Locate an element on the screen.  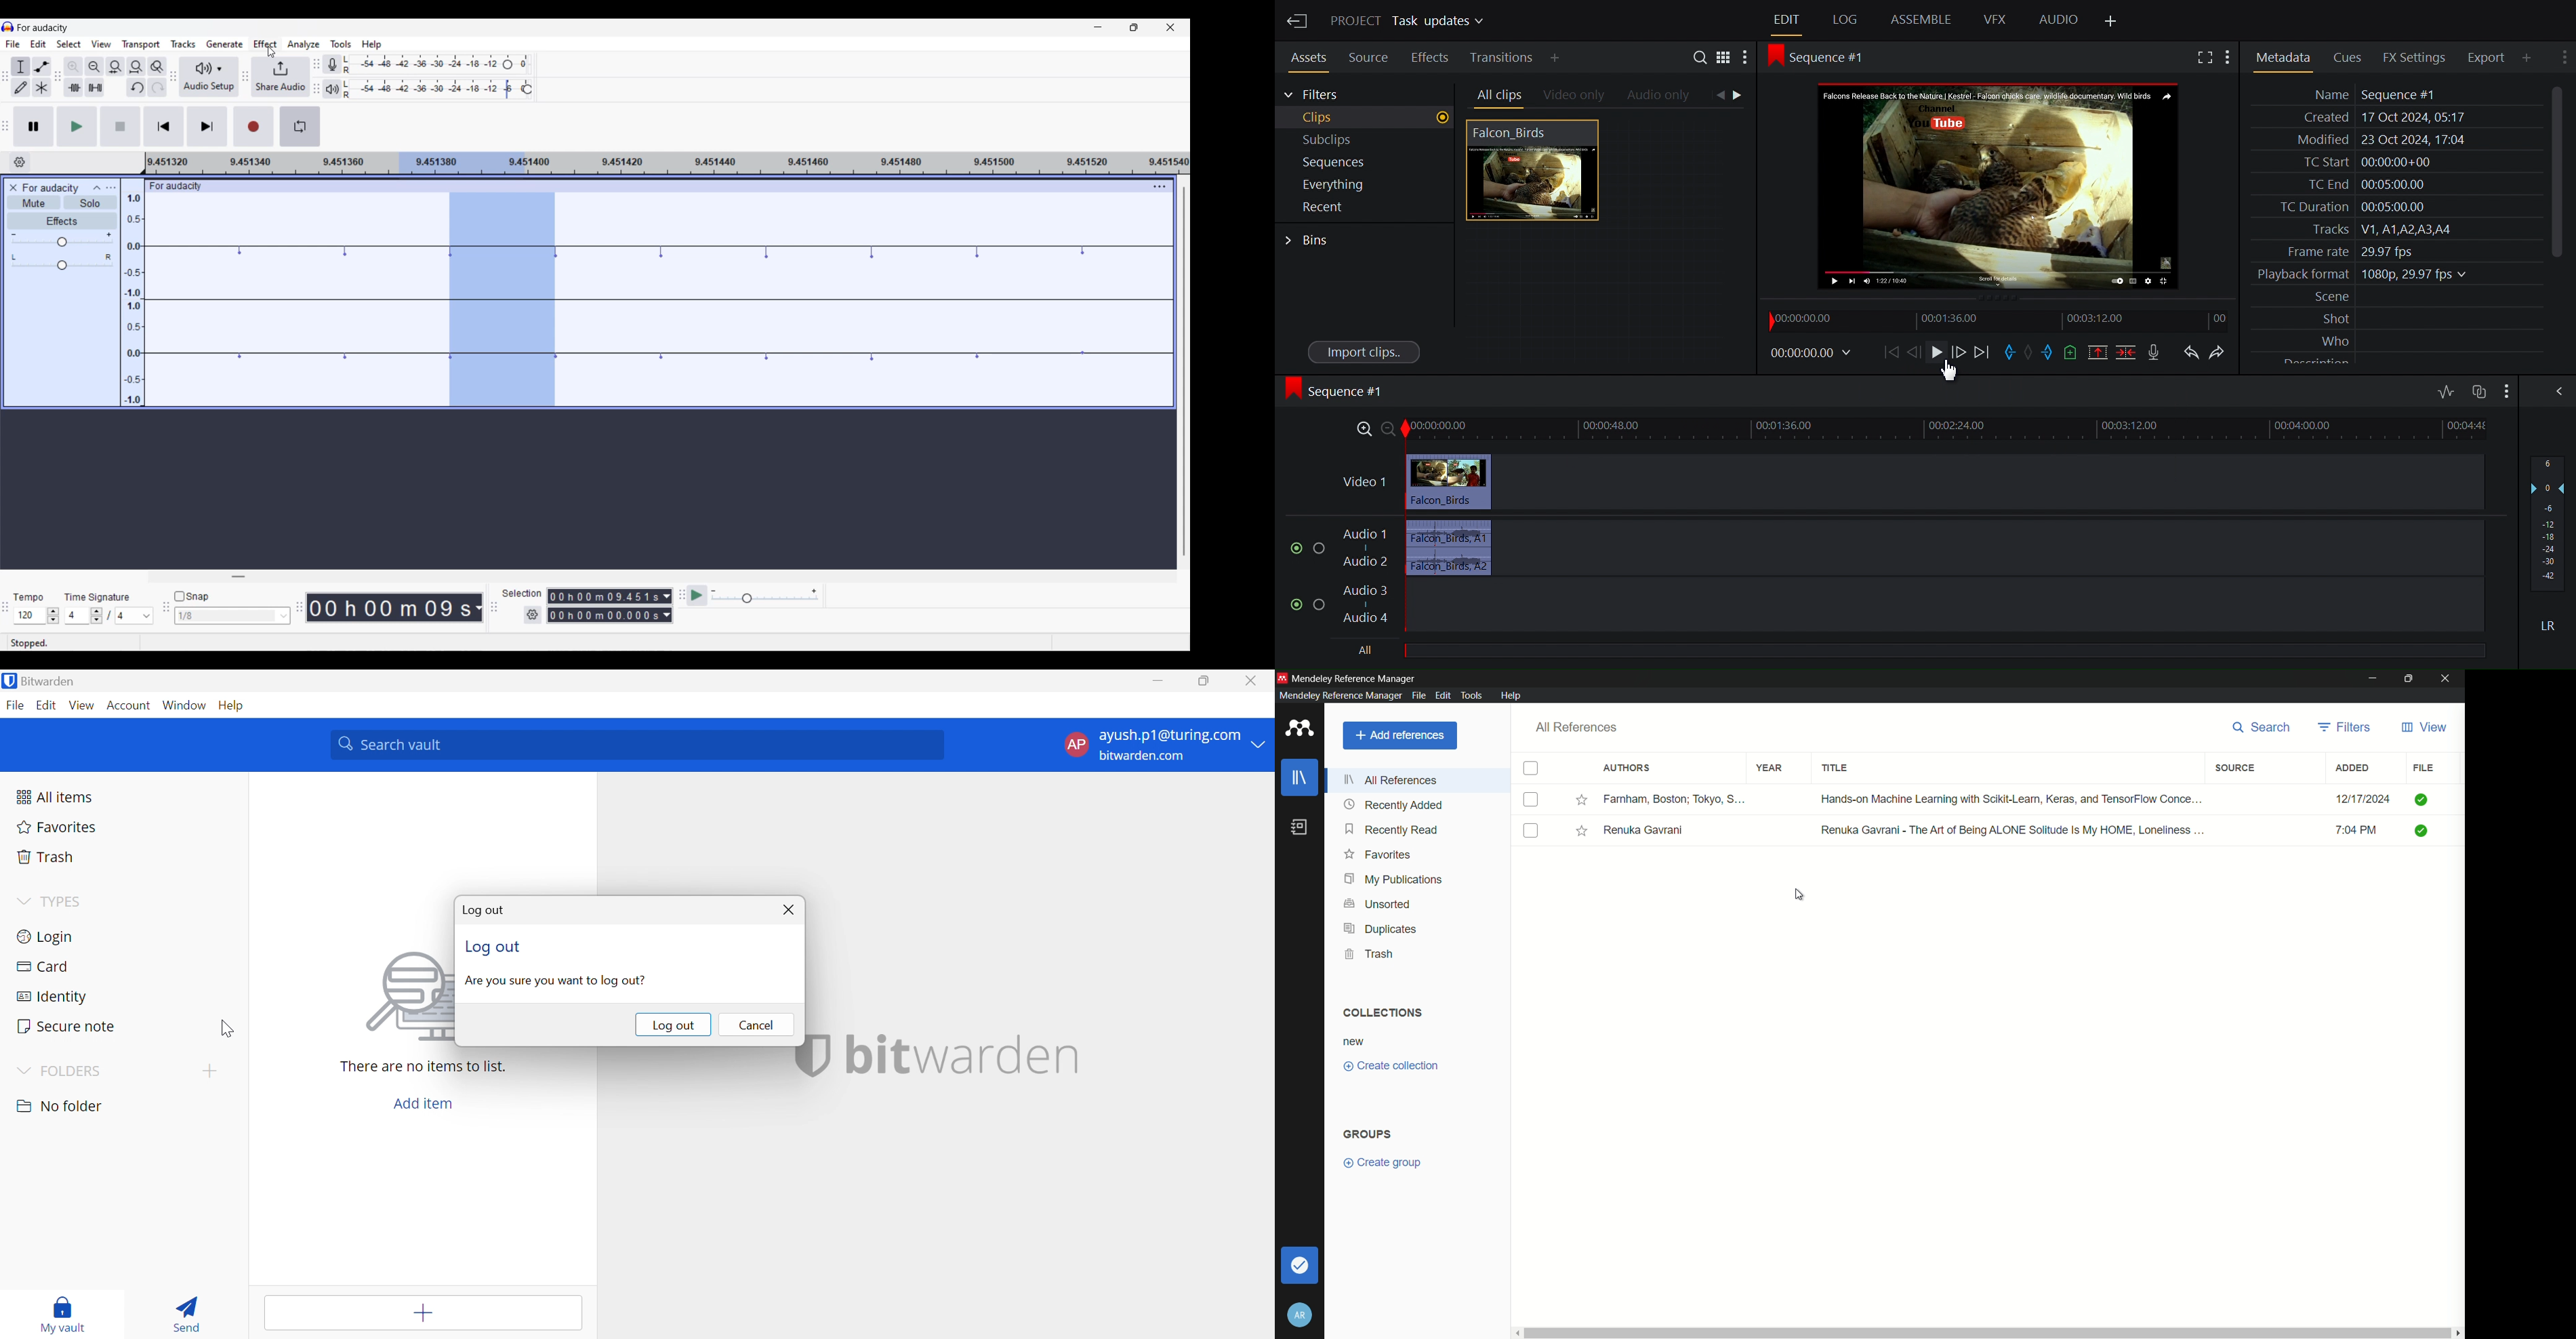
Skip/Select to end is located at coordinates (207, 126).